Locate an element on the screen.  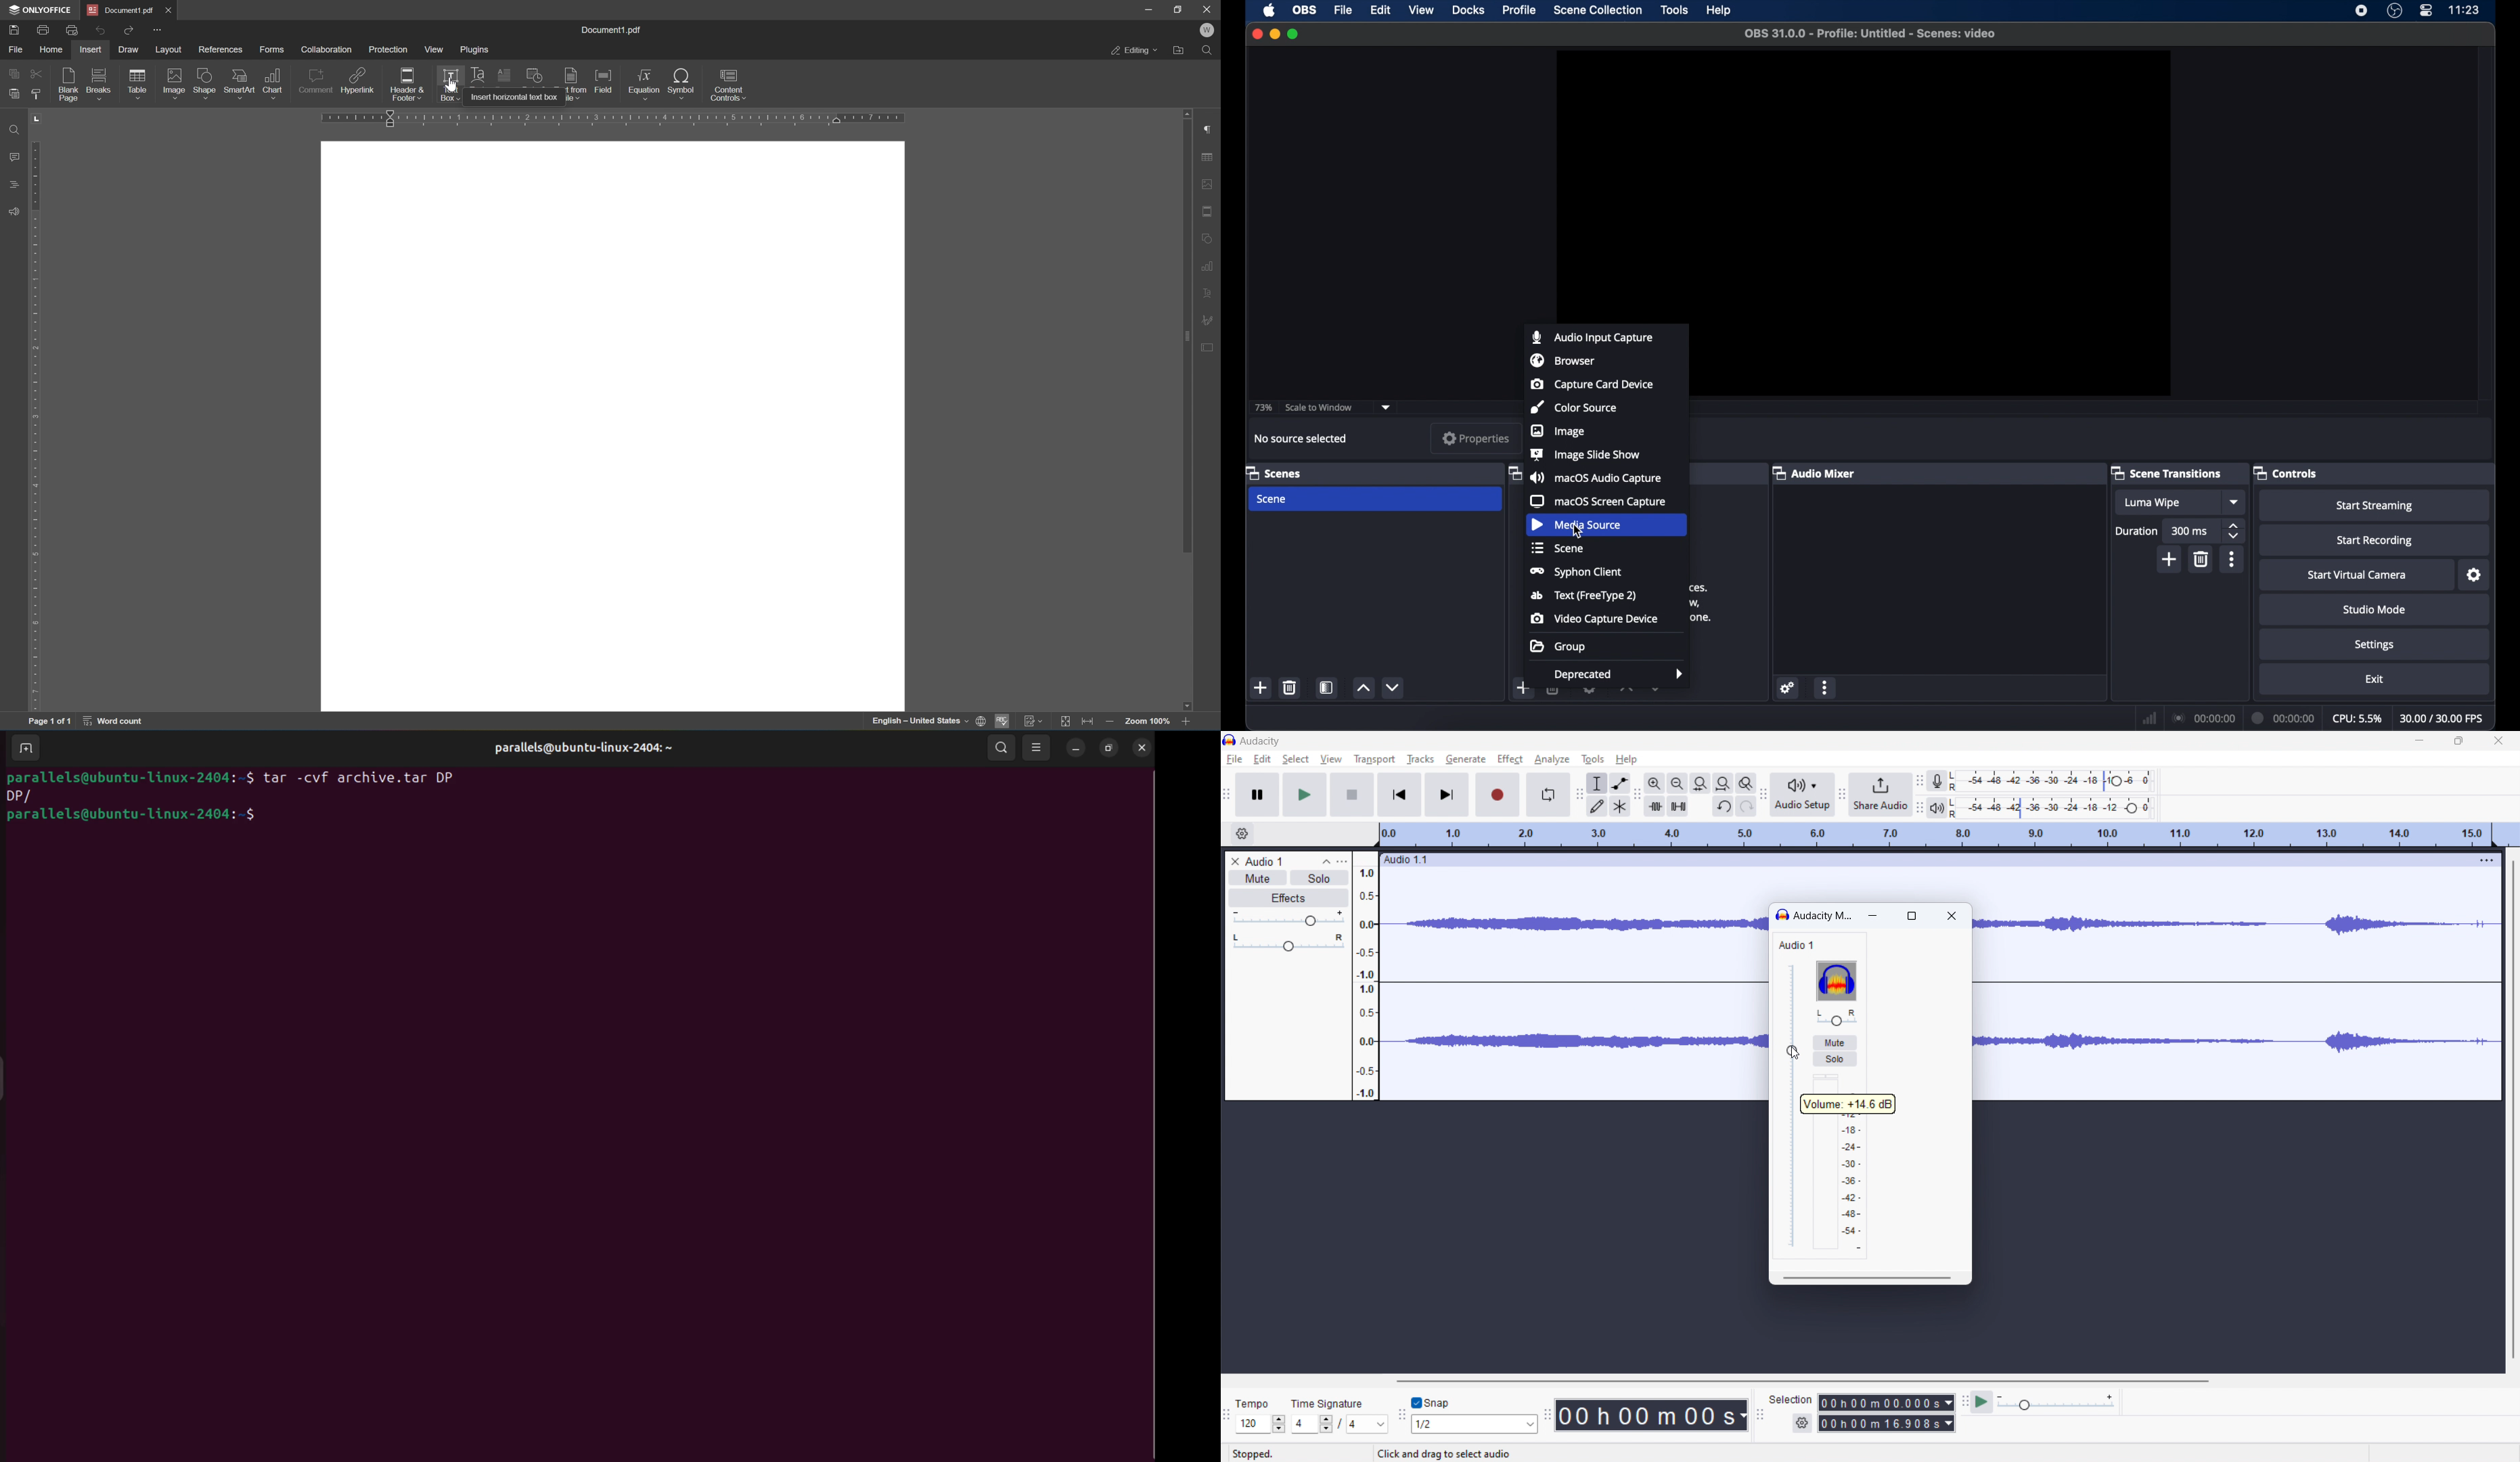
waveform is located at coordinates (2195, 1045).